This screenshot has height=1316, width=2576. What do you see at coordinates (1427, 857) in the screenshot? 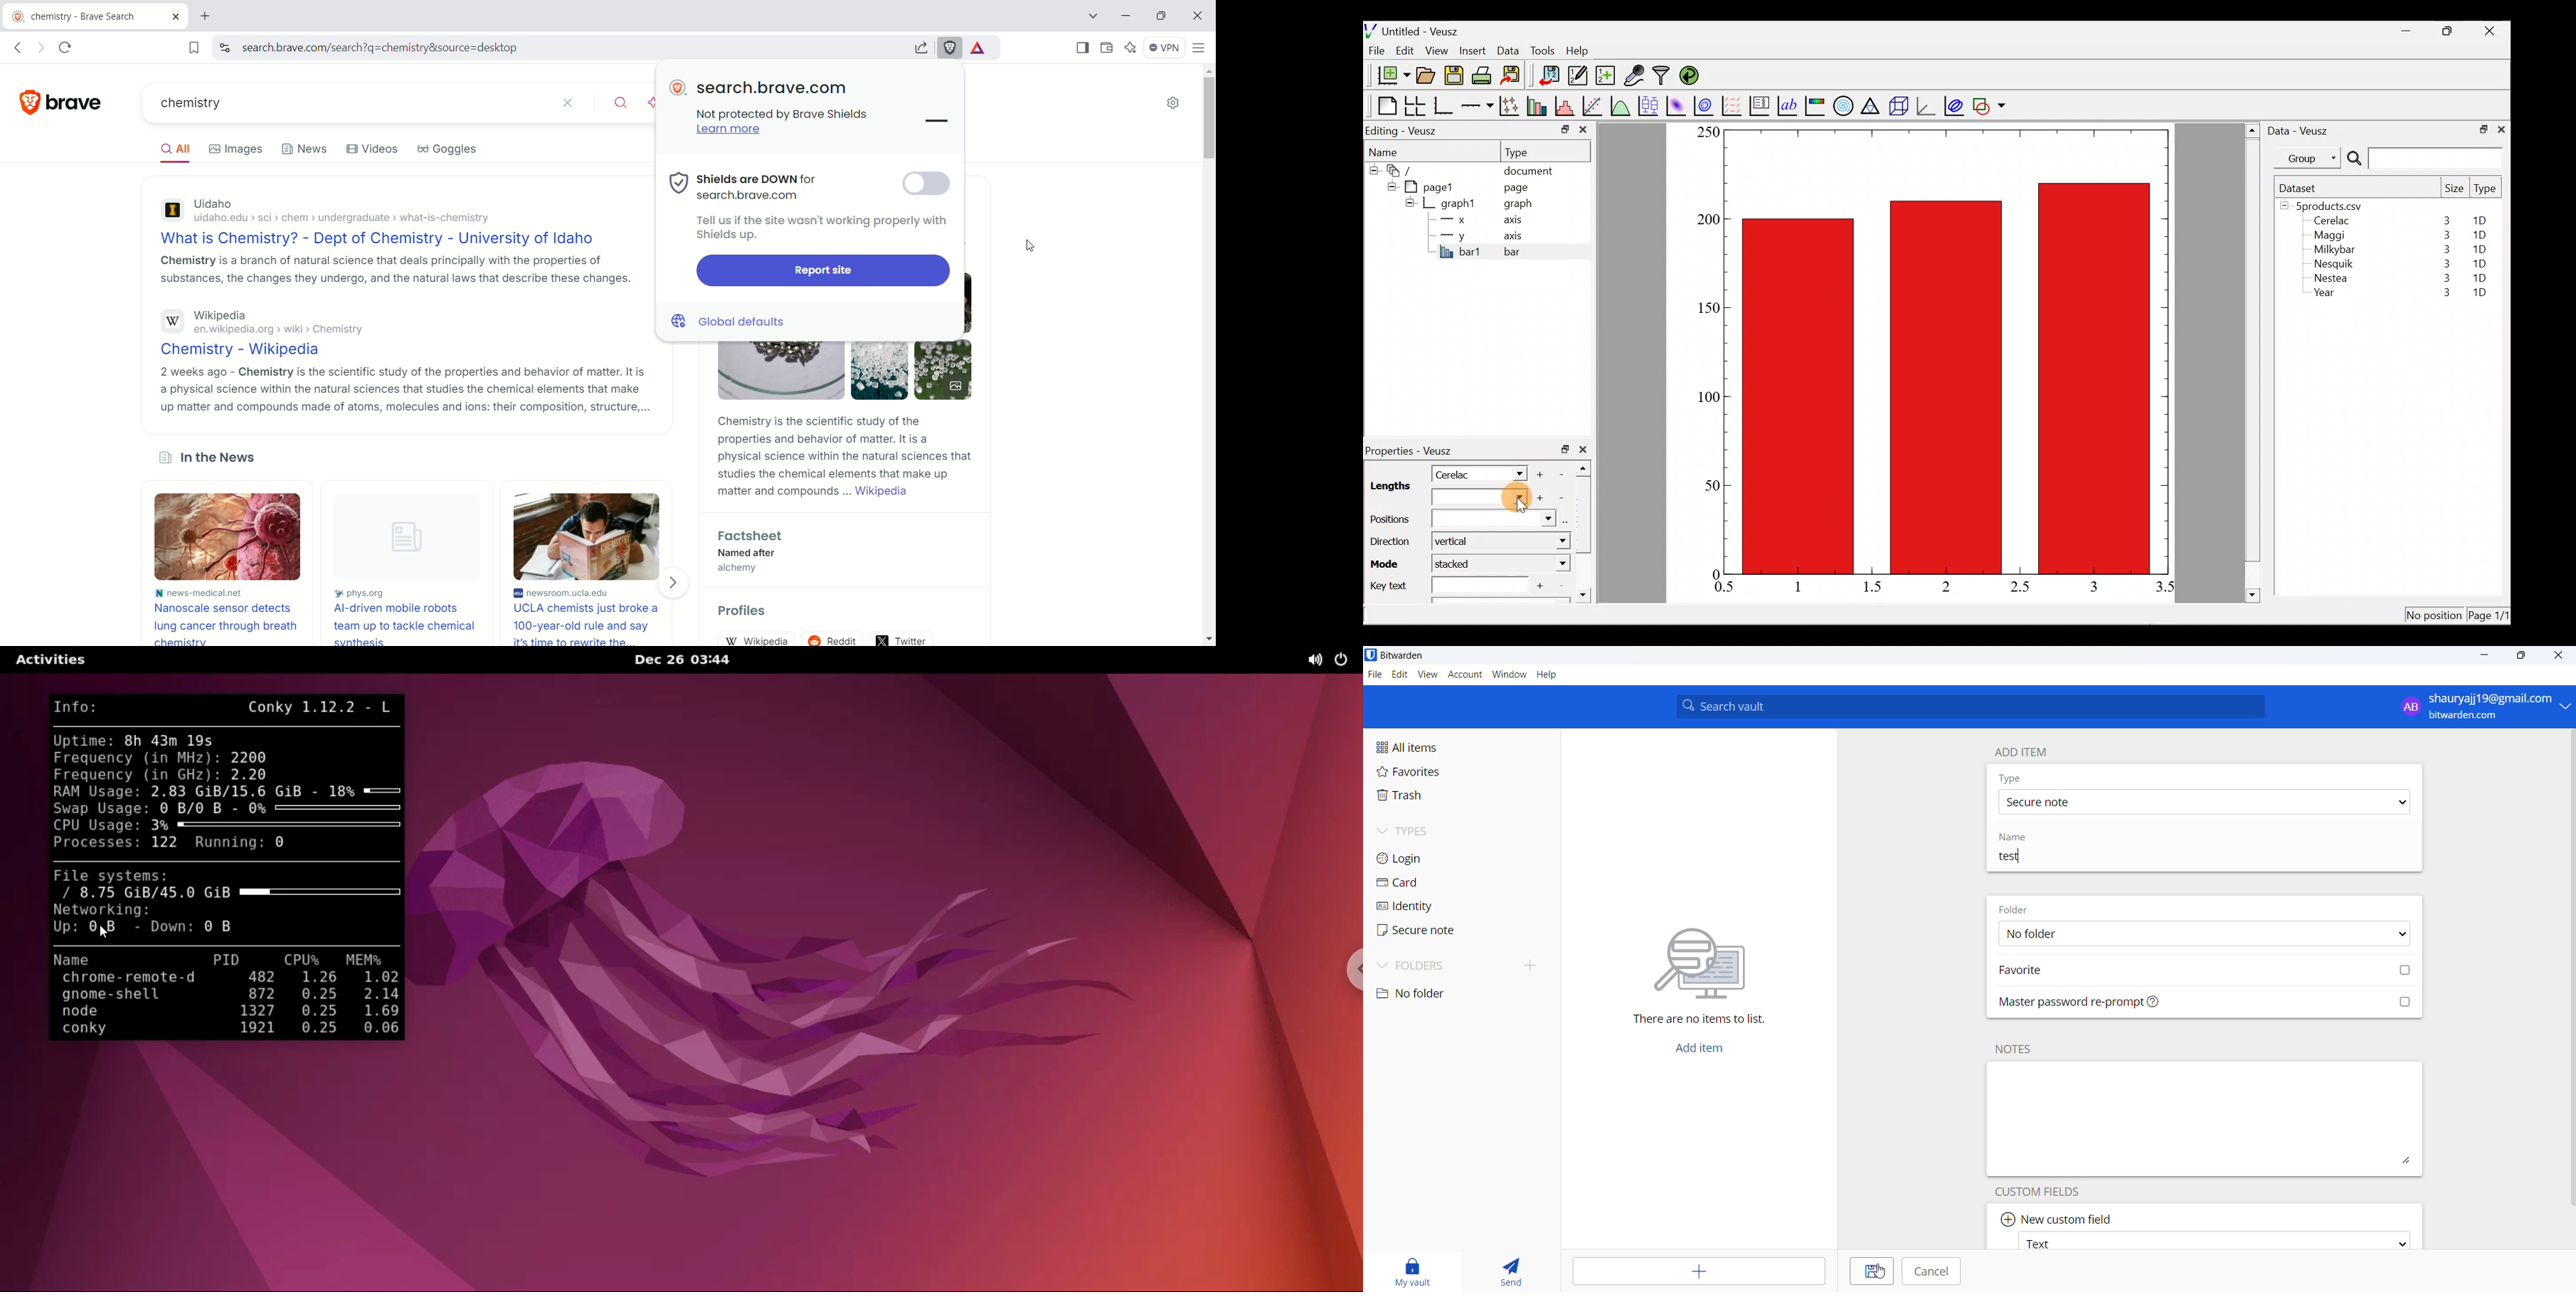
I see `login` at bounding box center [1427, 857].